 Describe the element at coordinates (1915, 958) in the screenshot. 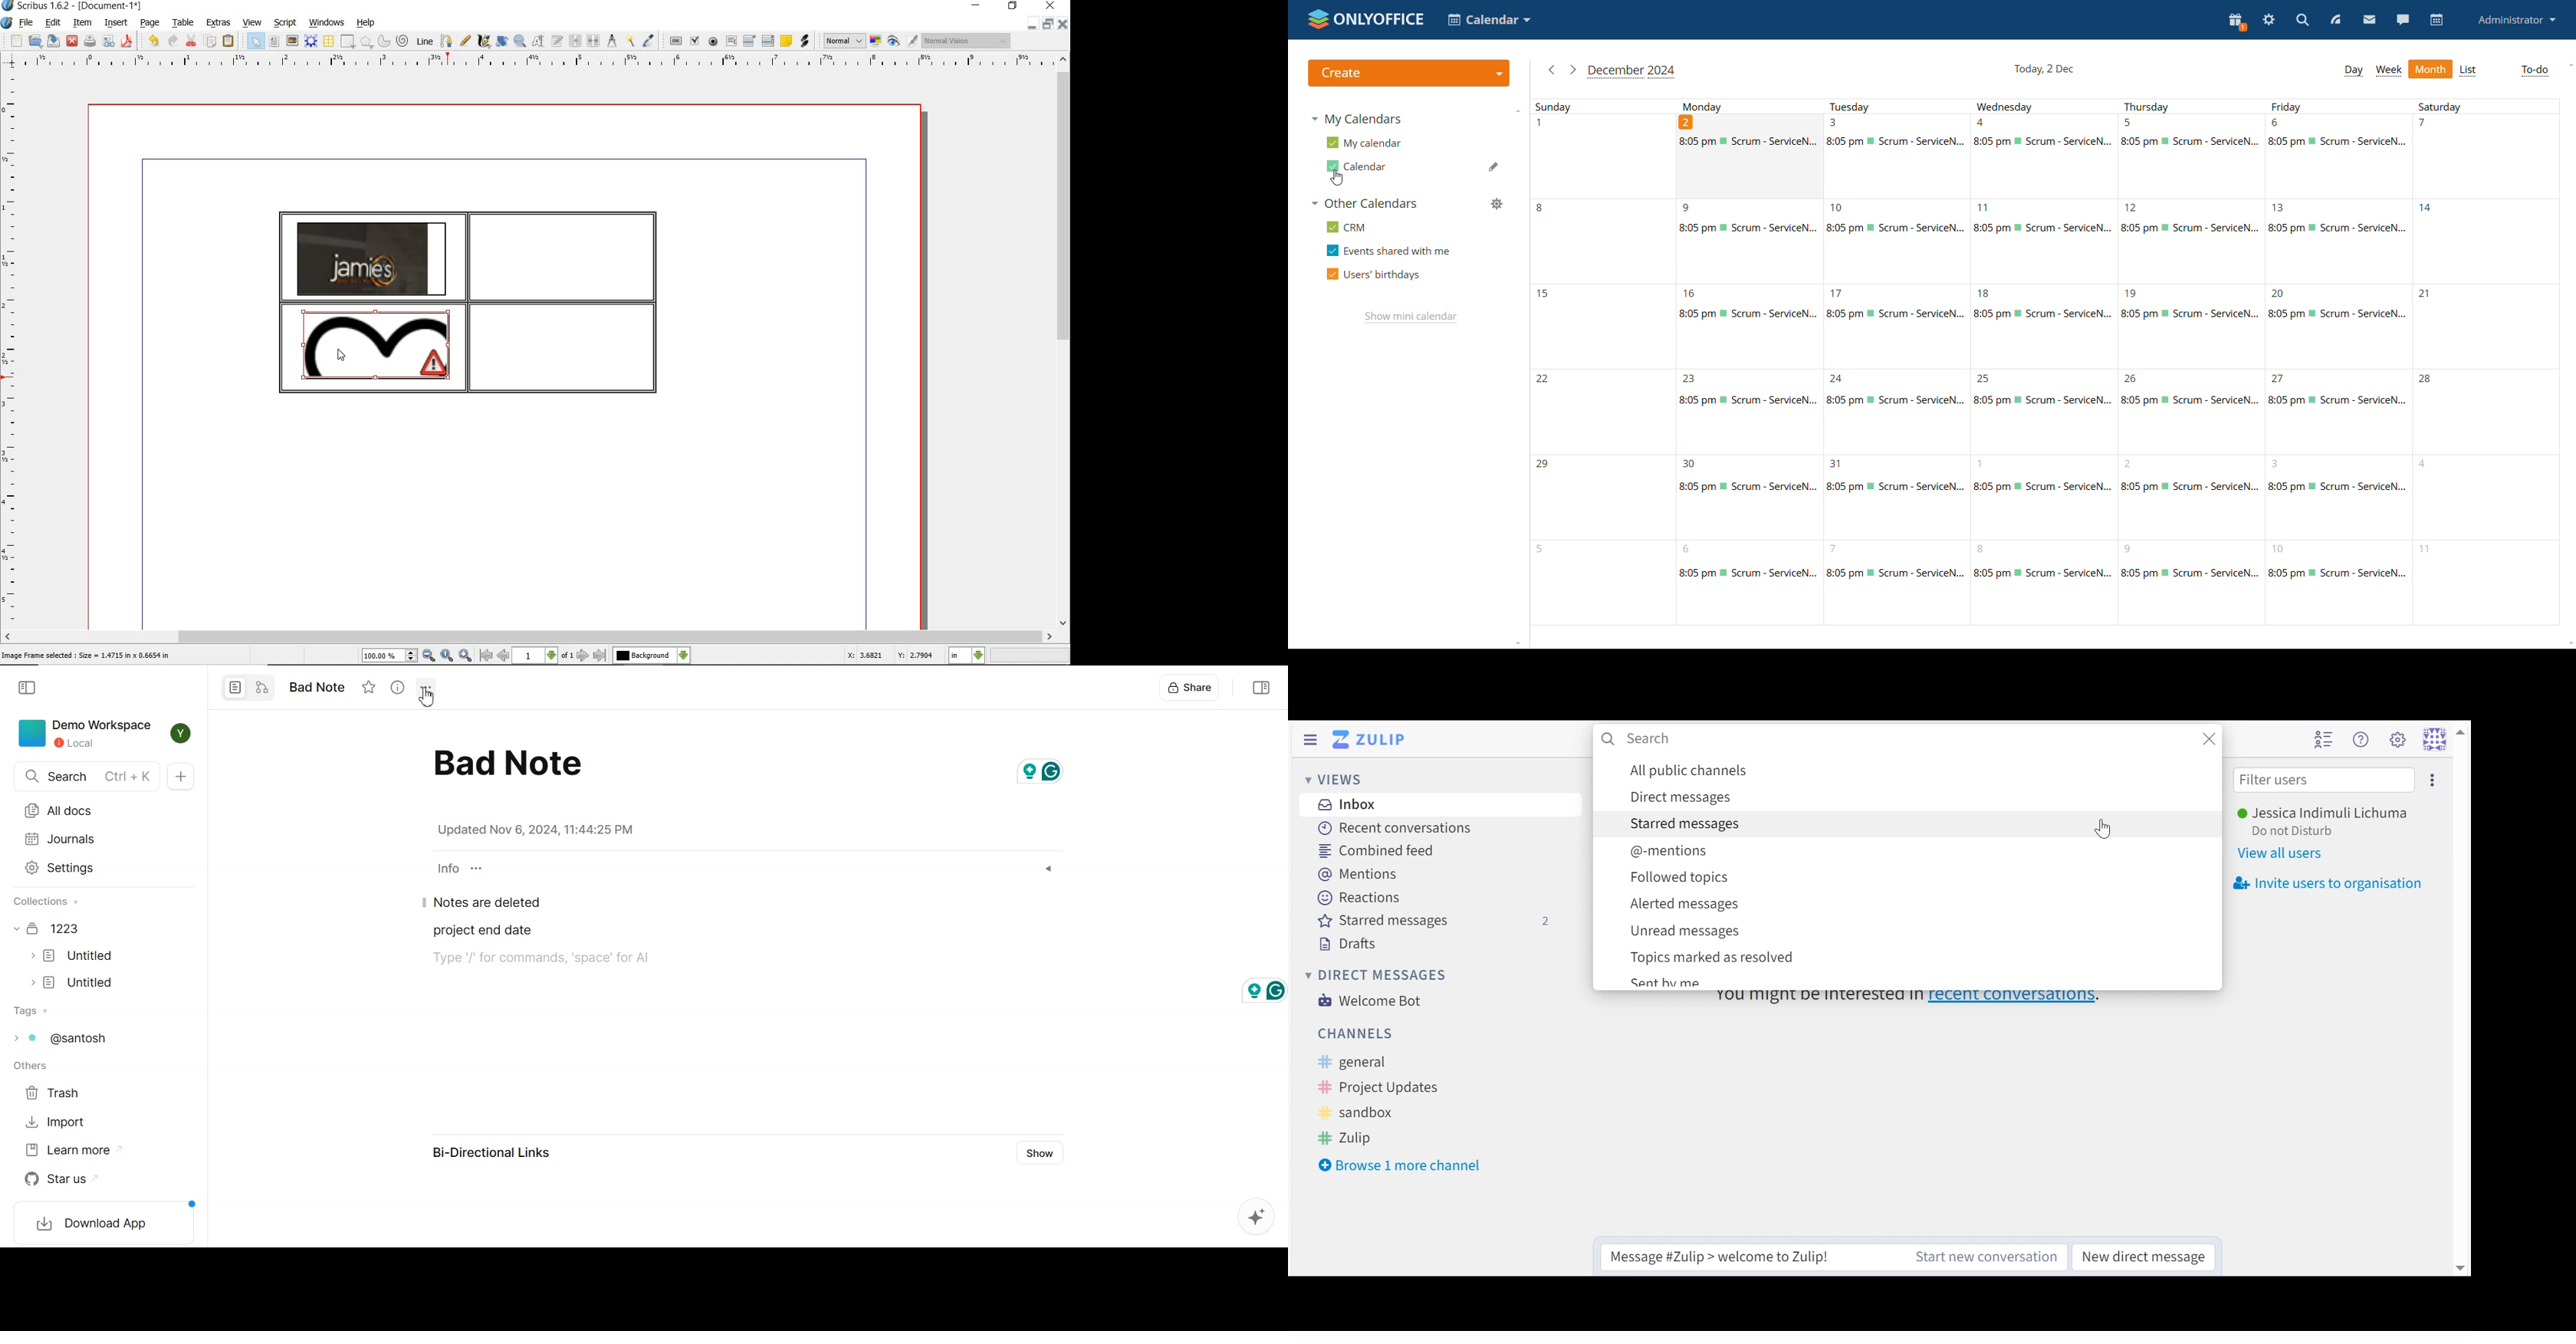

I see `Topic marked as resolve` at that location.